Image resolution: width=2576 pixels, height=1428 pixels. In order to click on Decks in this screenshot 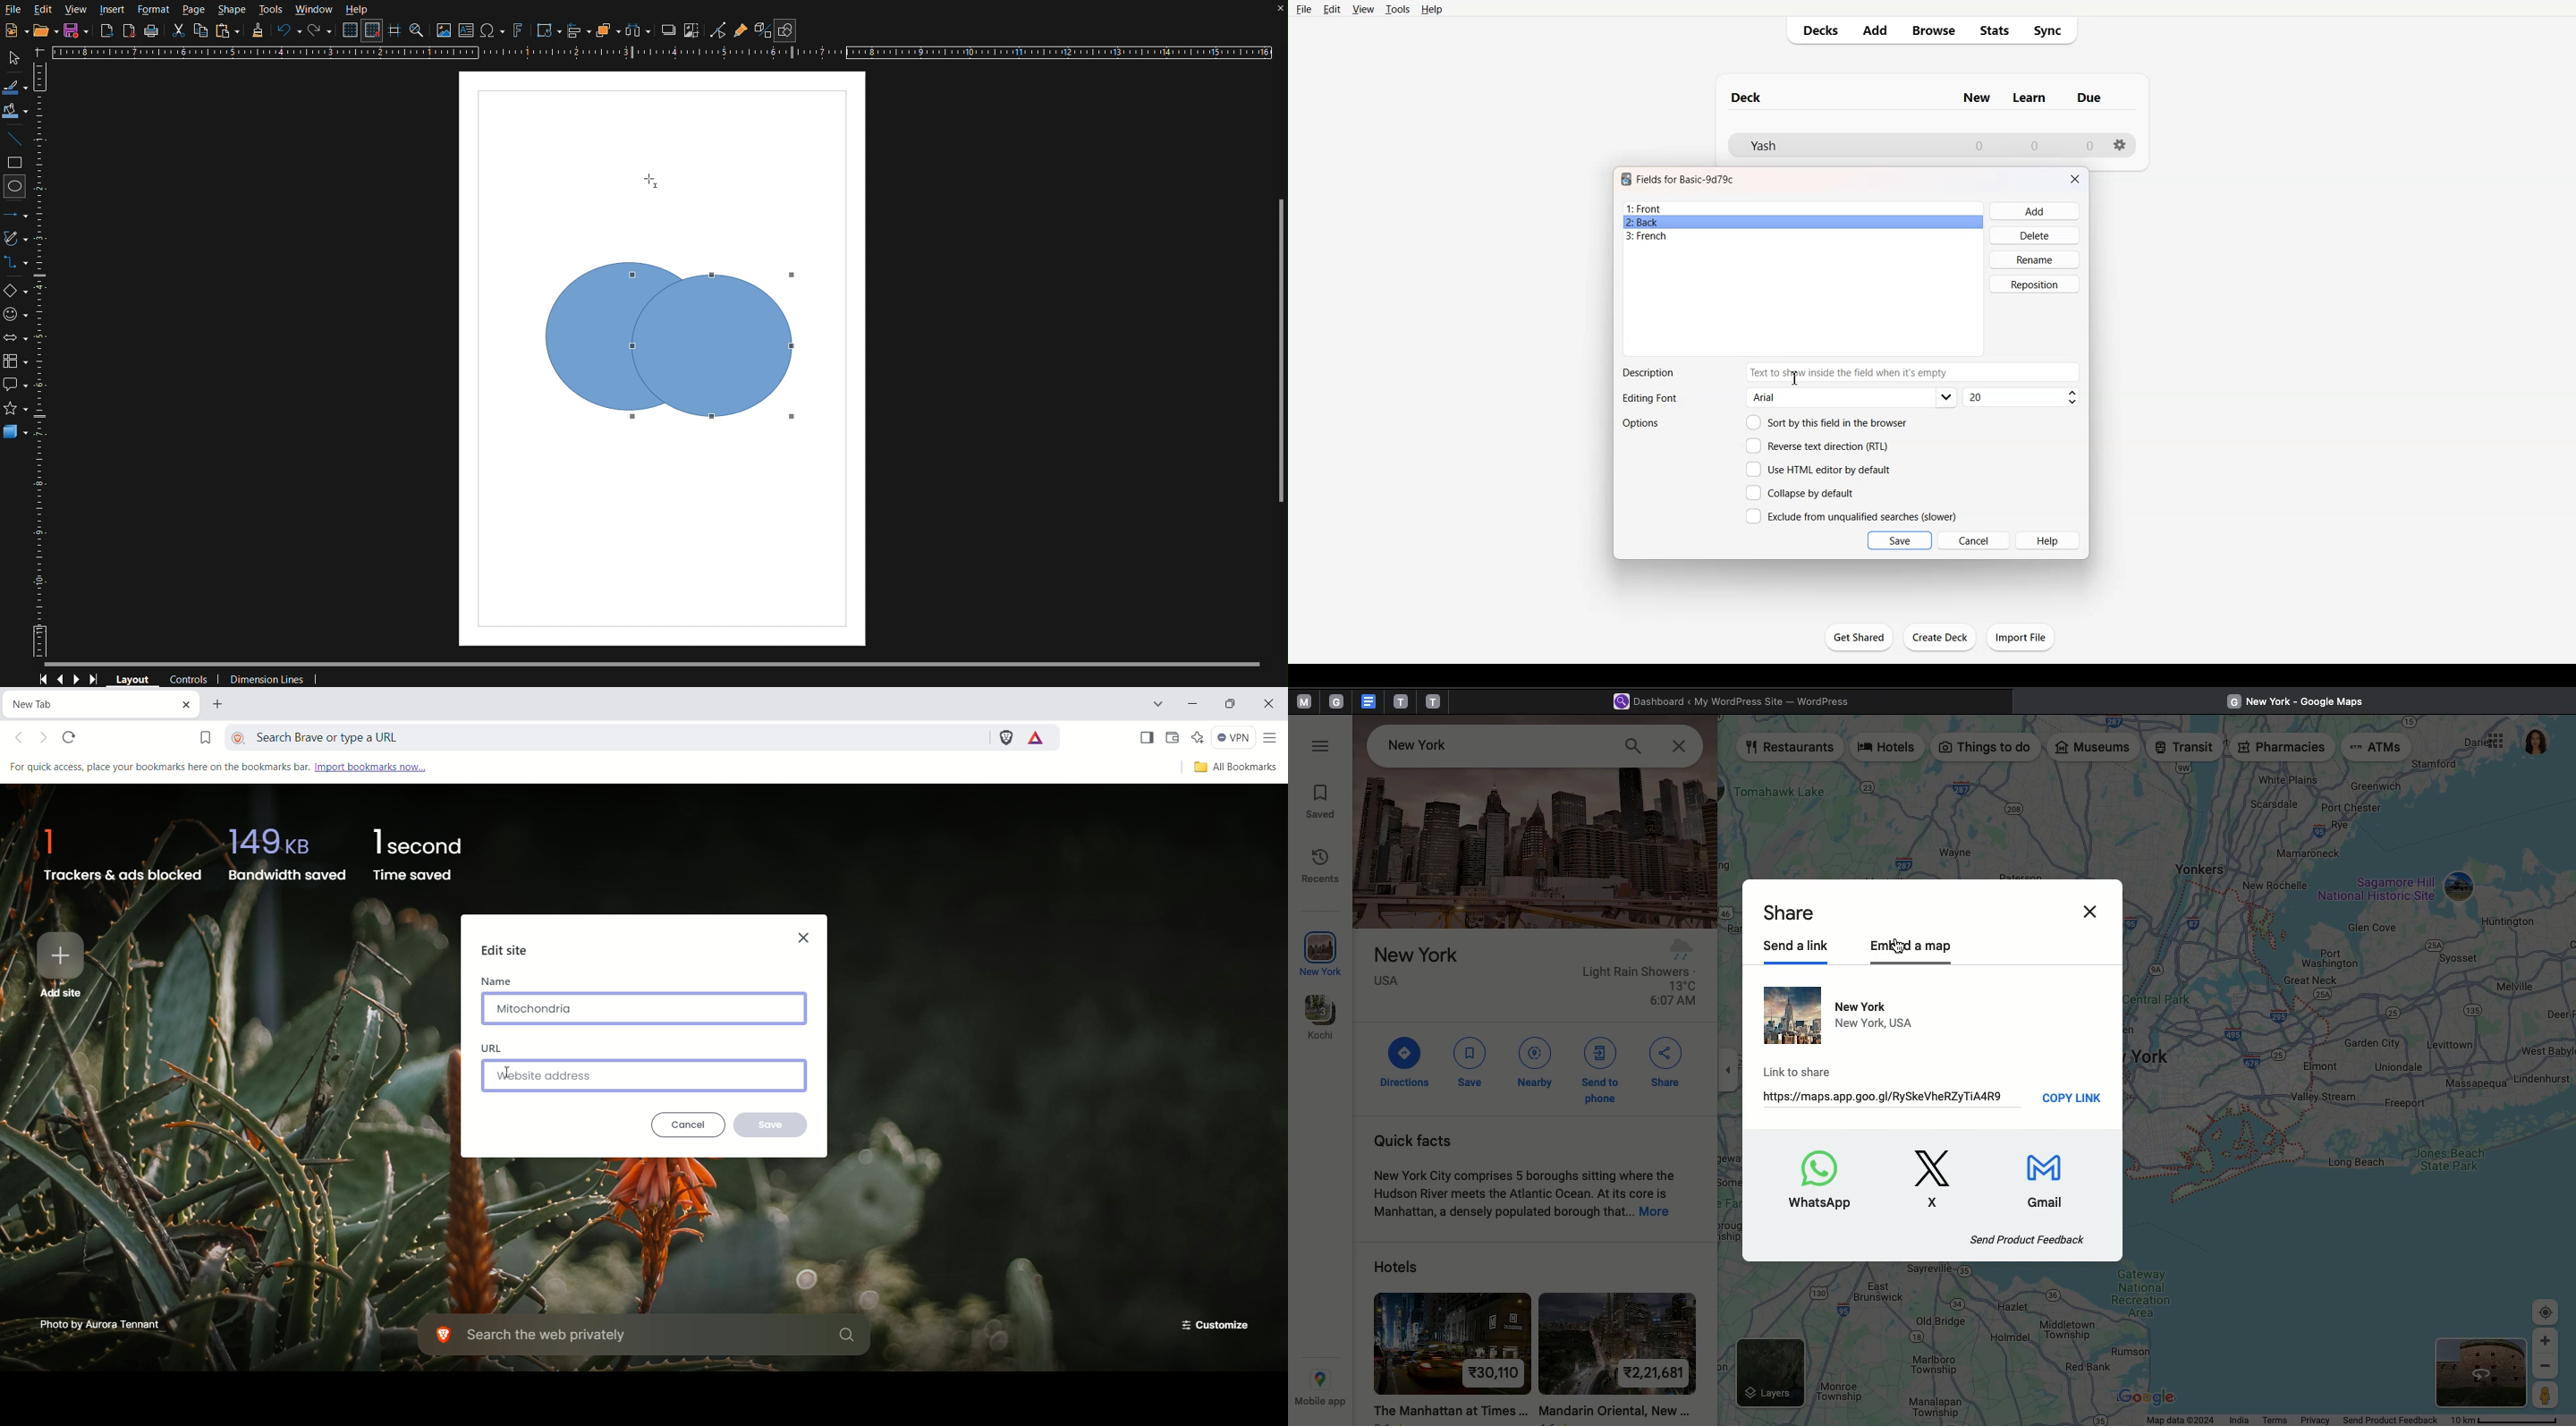, I will do `click(1816, 30)`.